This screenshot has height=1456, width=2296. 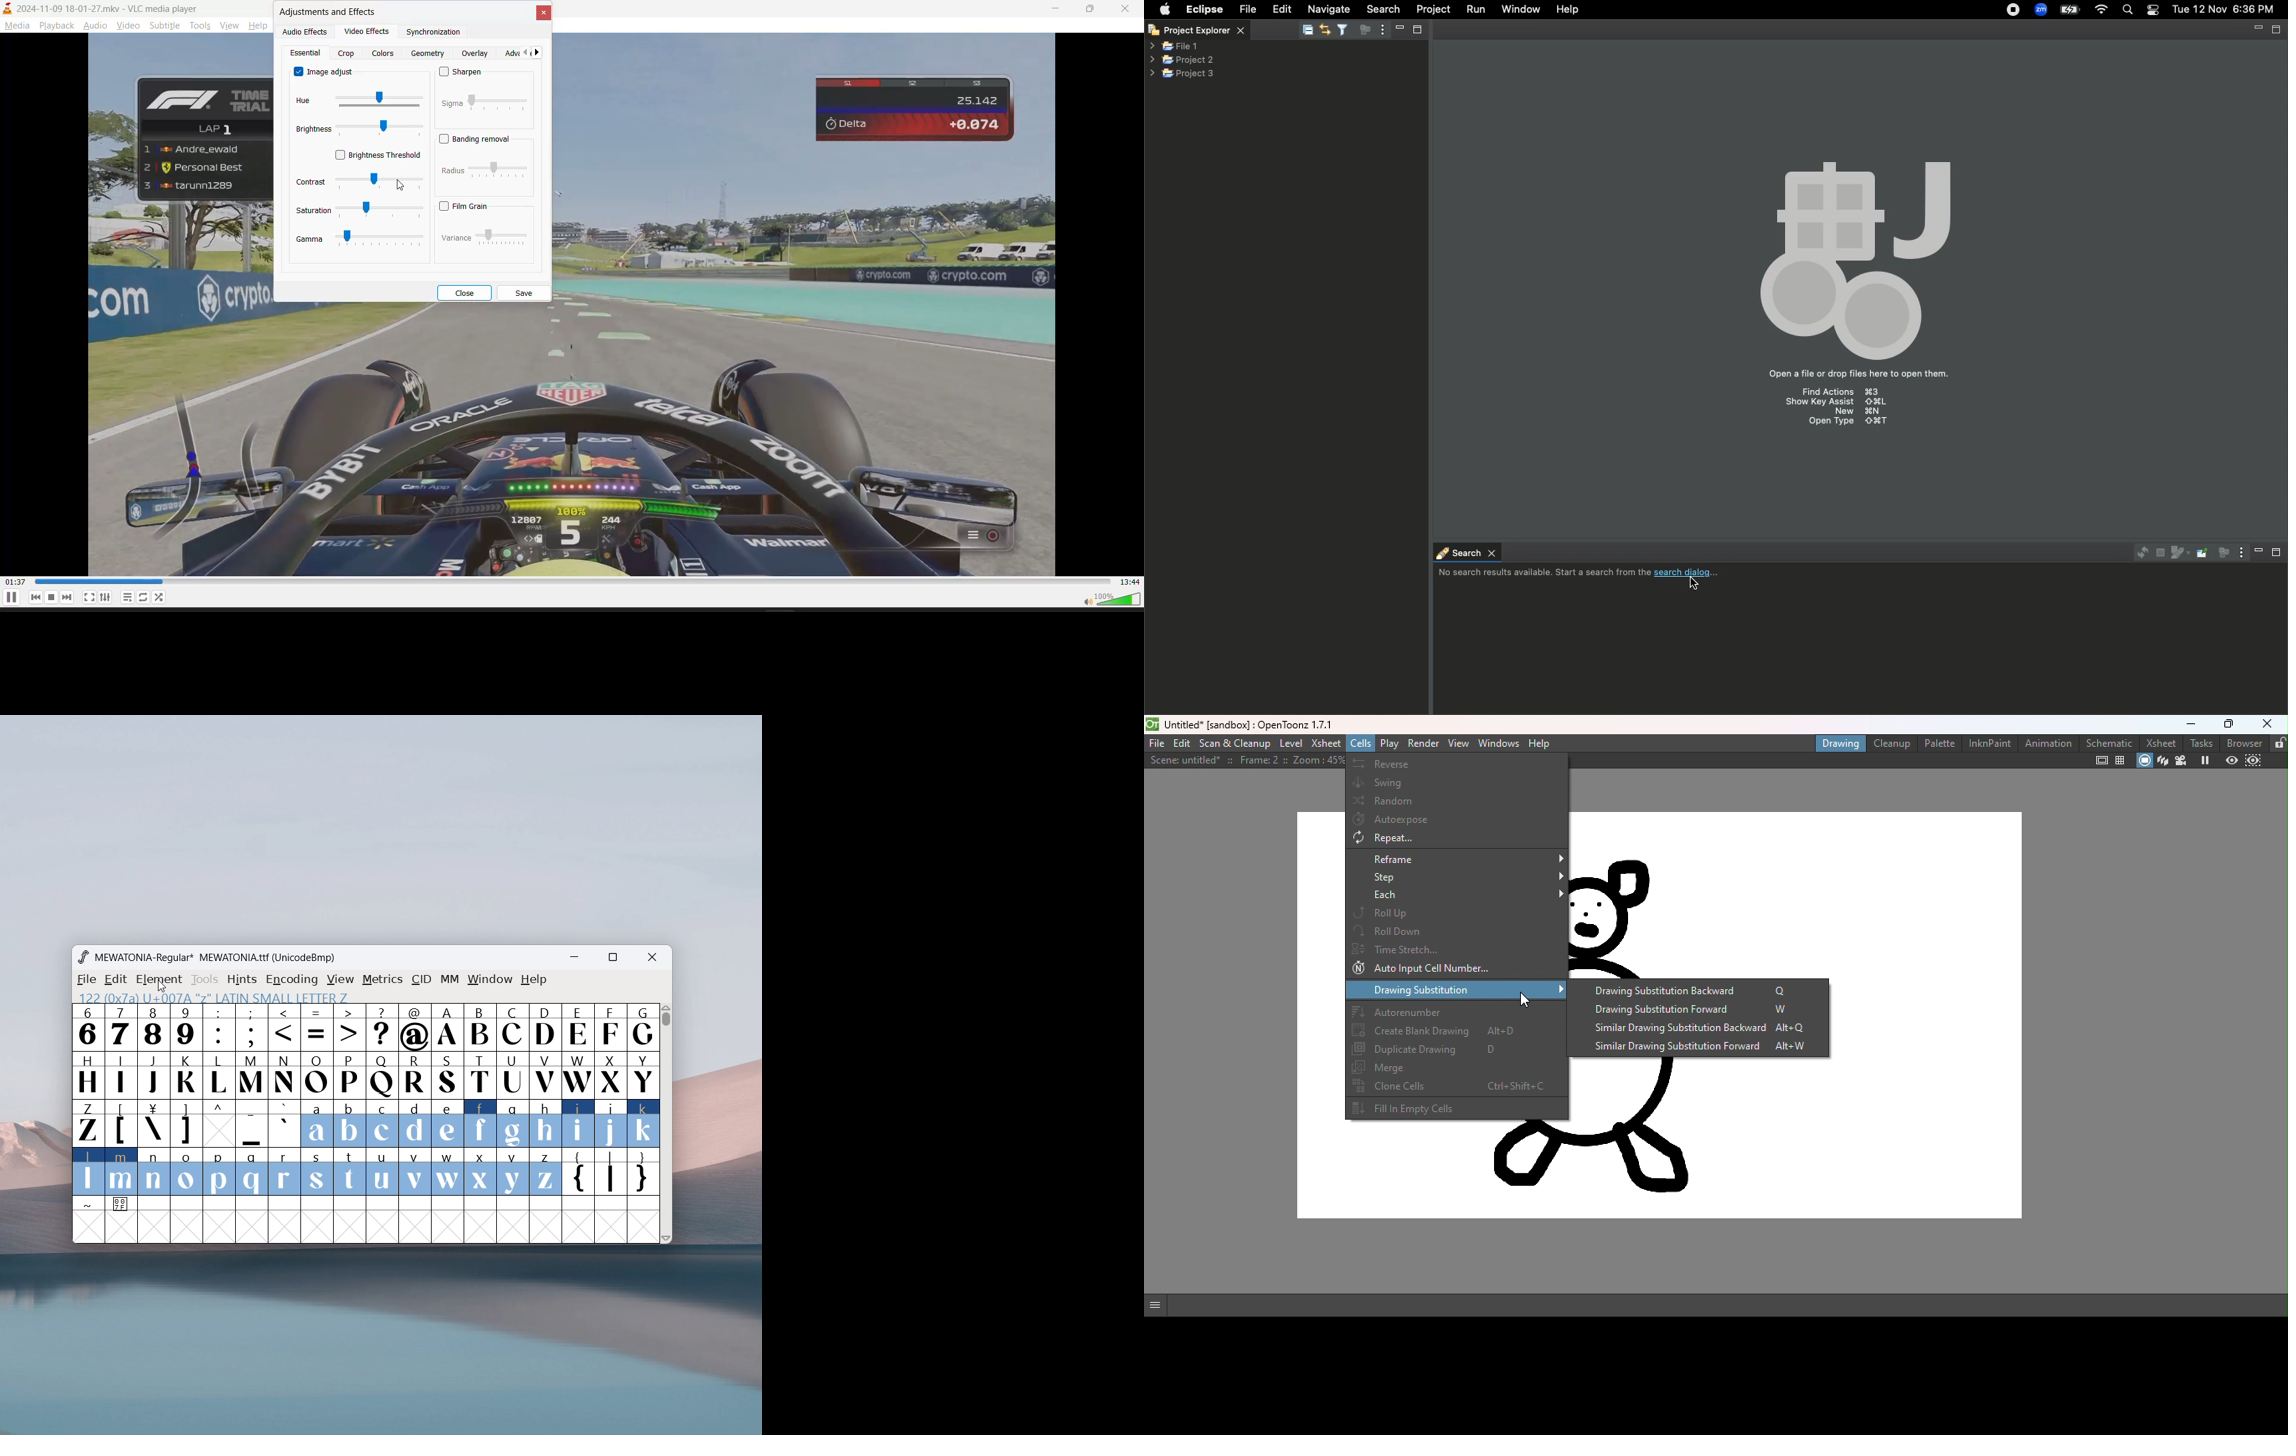 What do you see at coordinates (159, 980) in the screenshot?
I see `element` at bounding box center [159, 980].